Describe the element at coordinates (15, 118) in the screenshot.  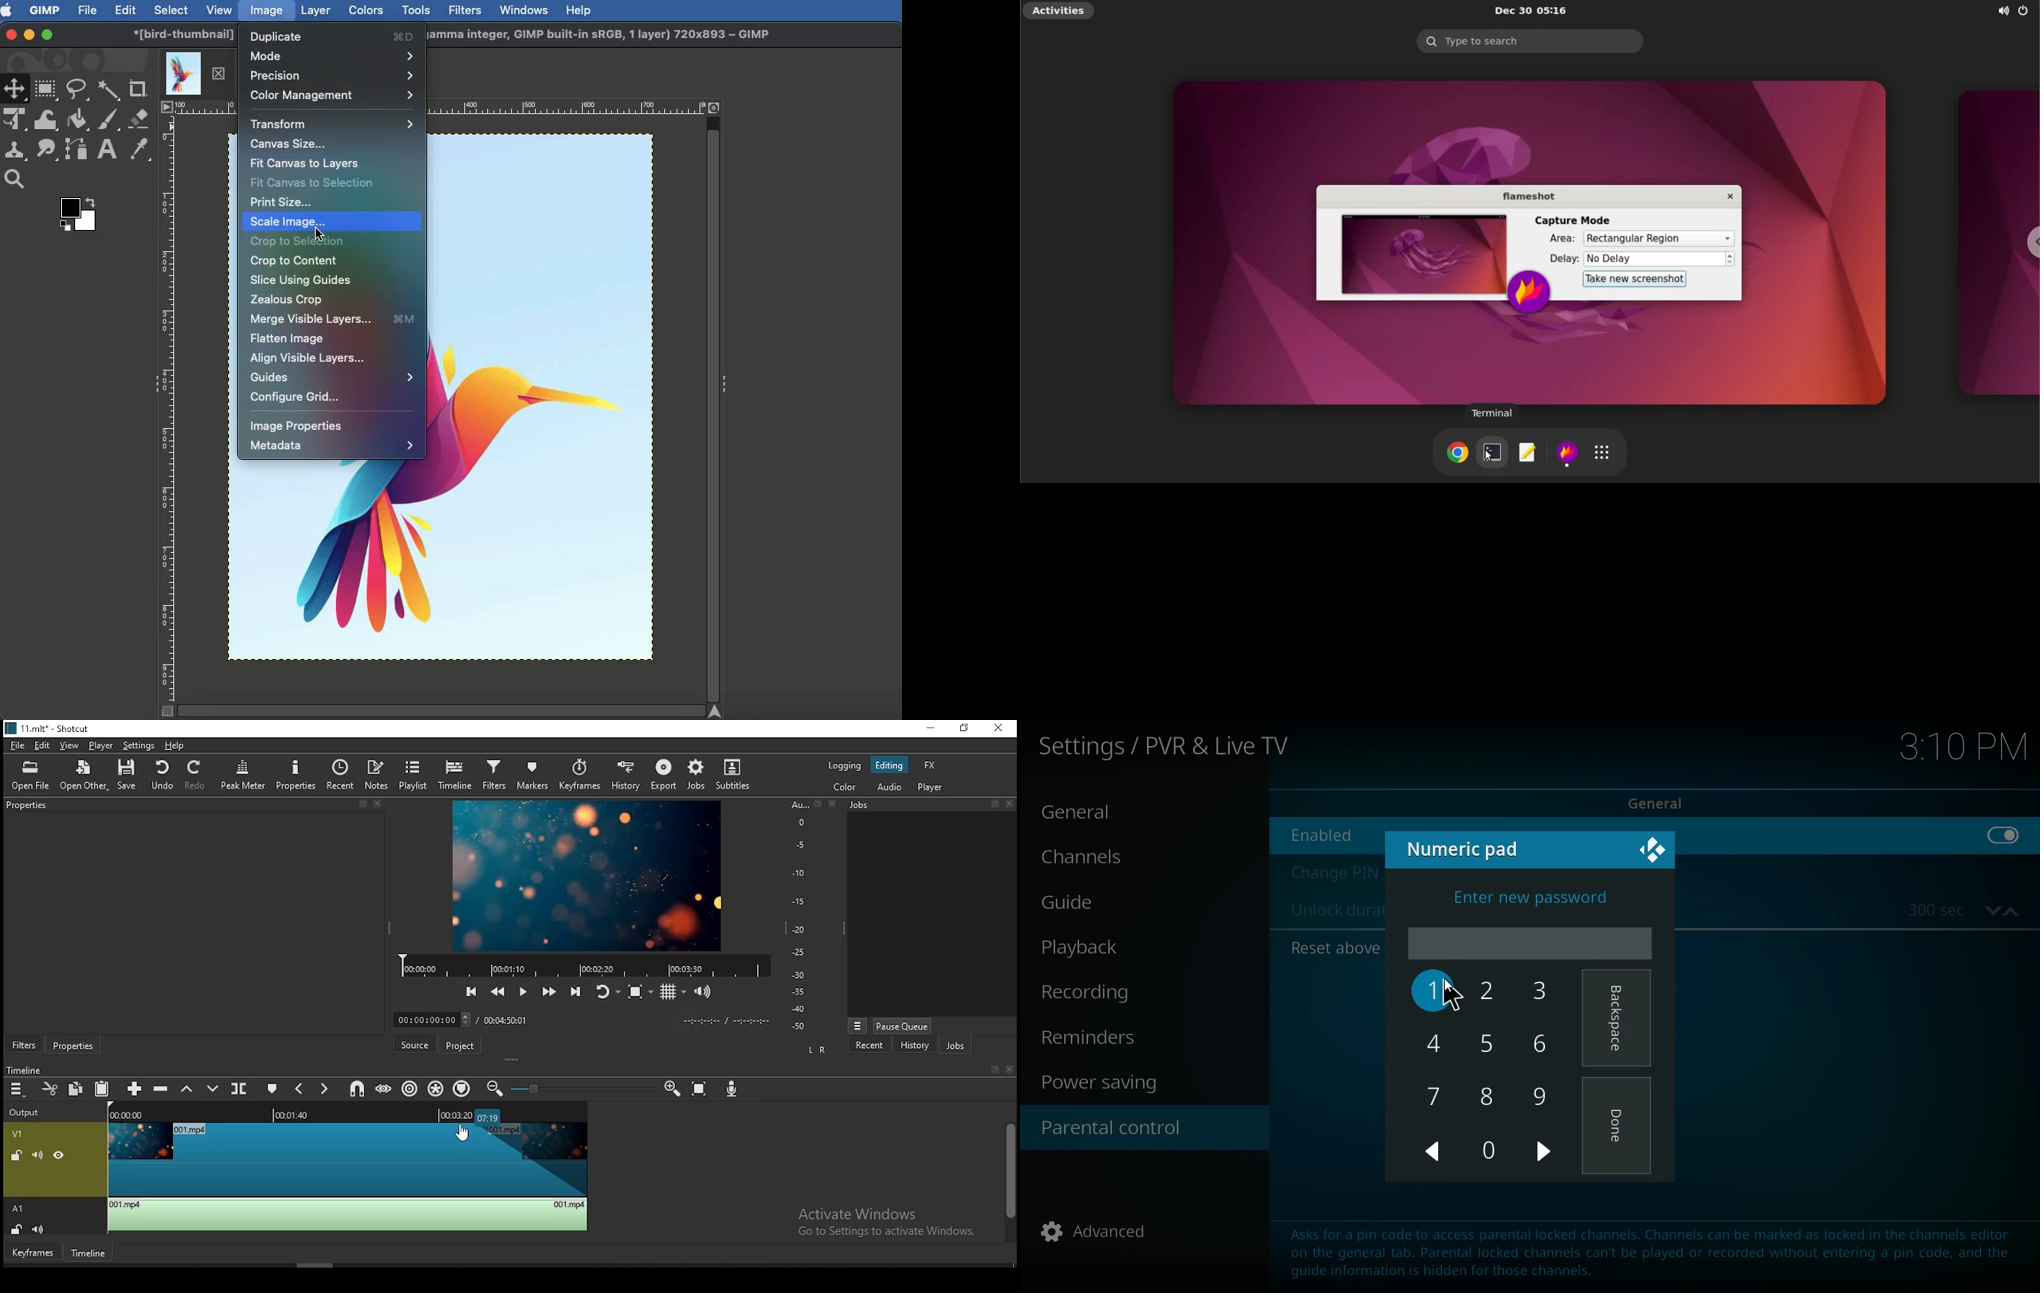
I see `Unified transform tool` at that location.